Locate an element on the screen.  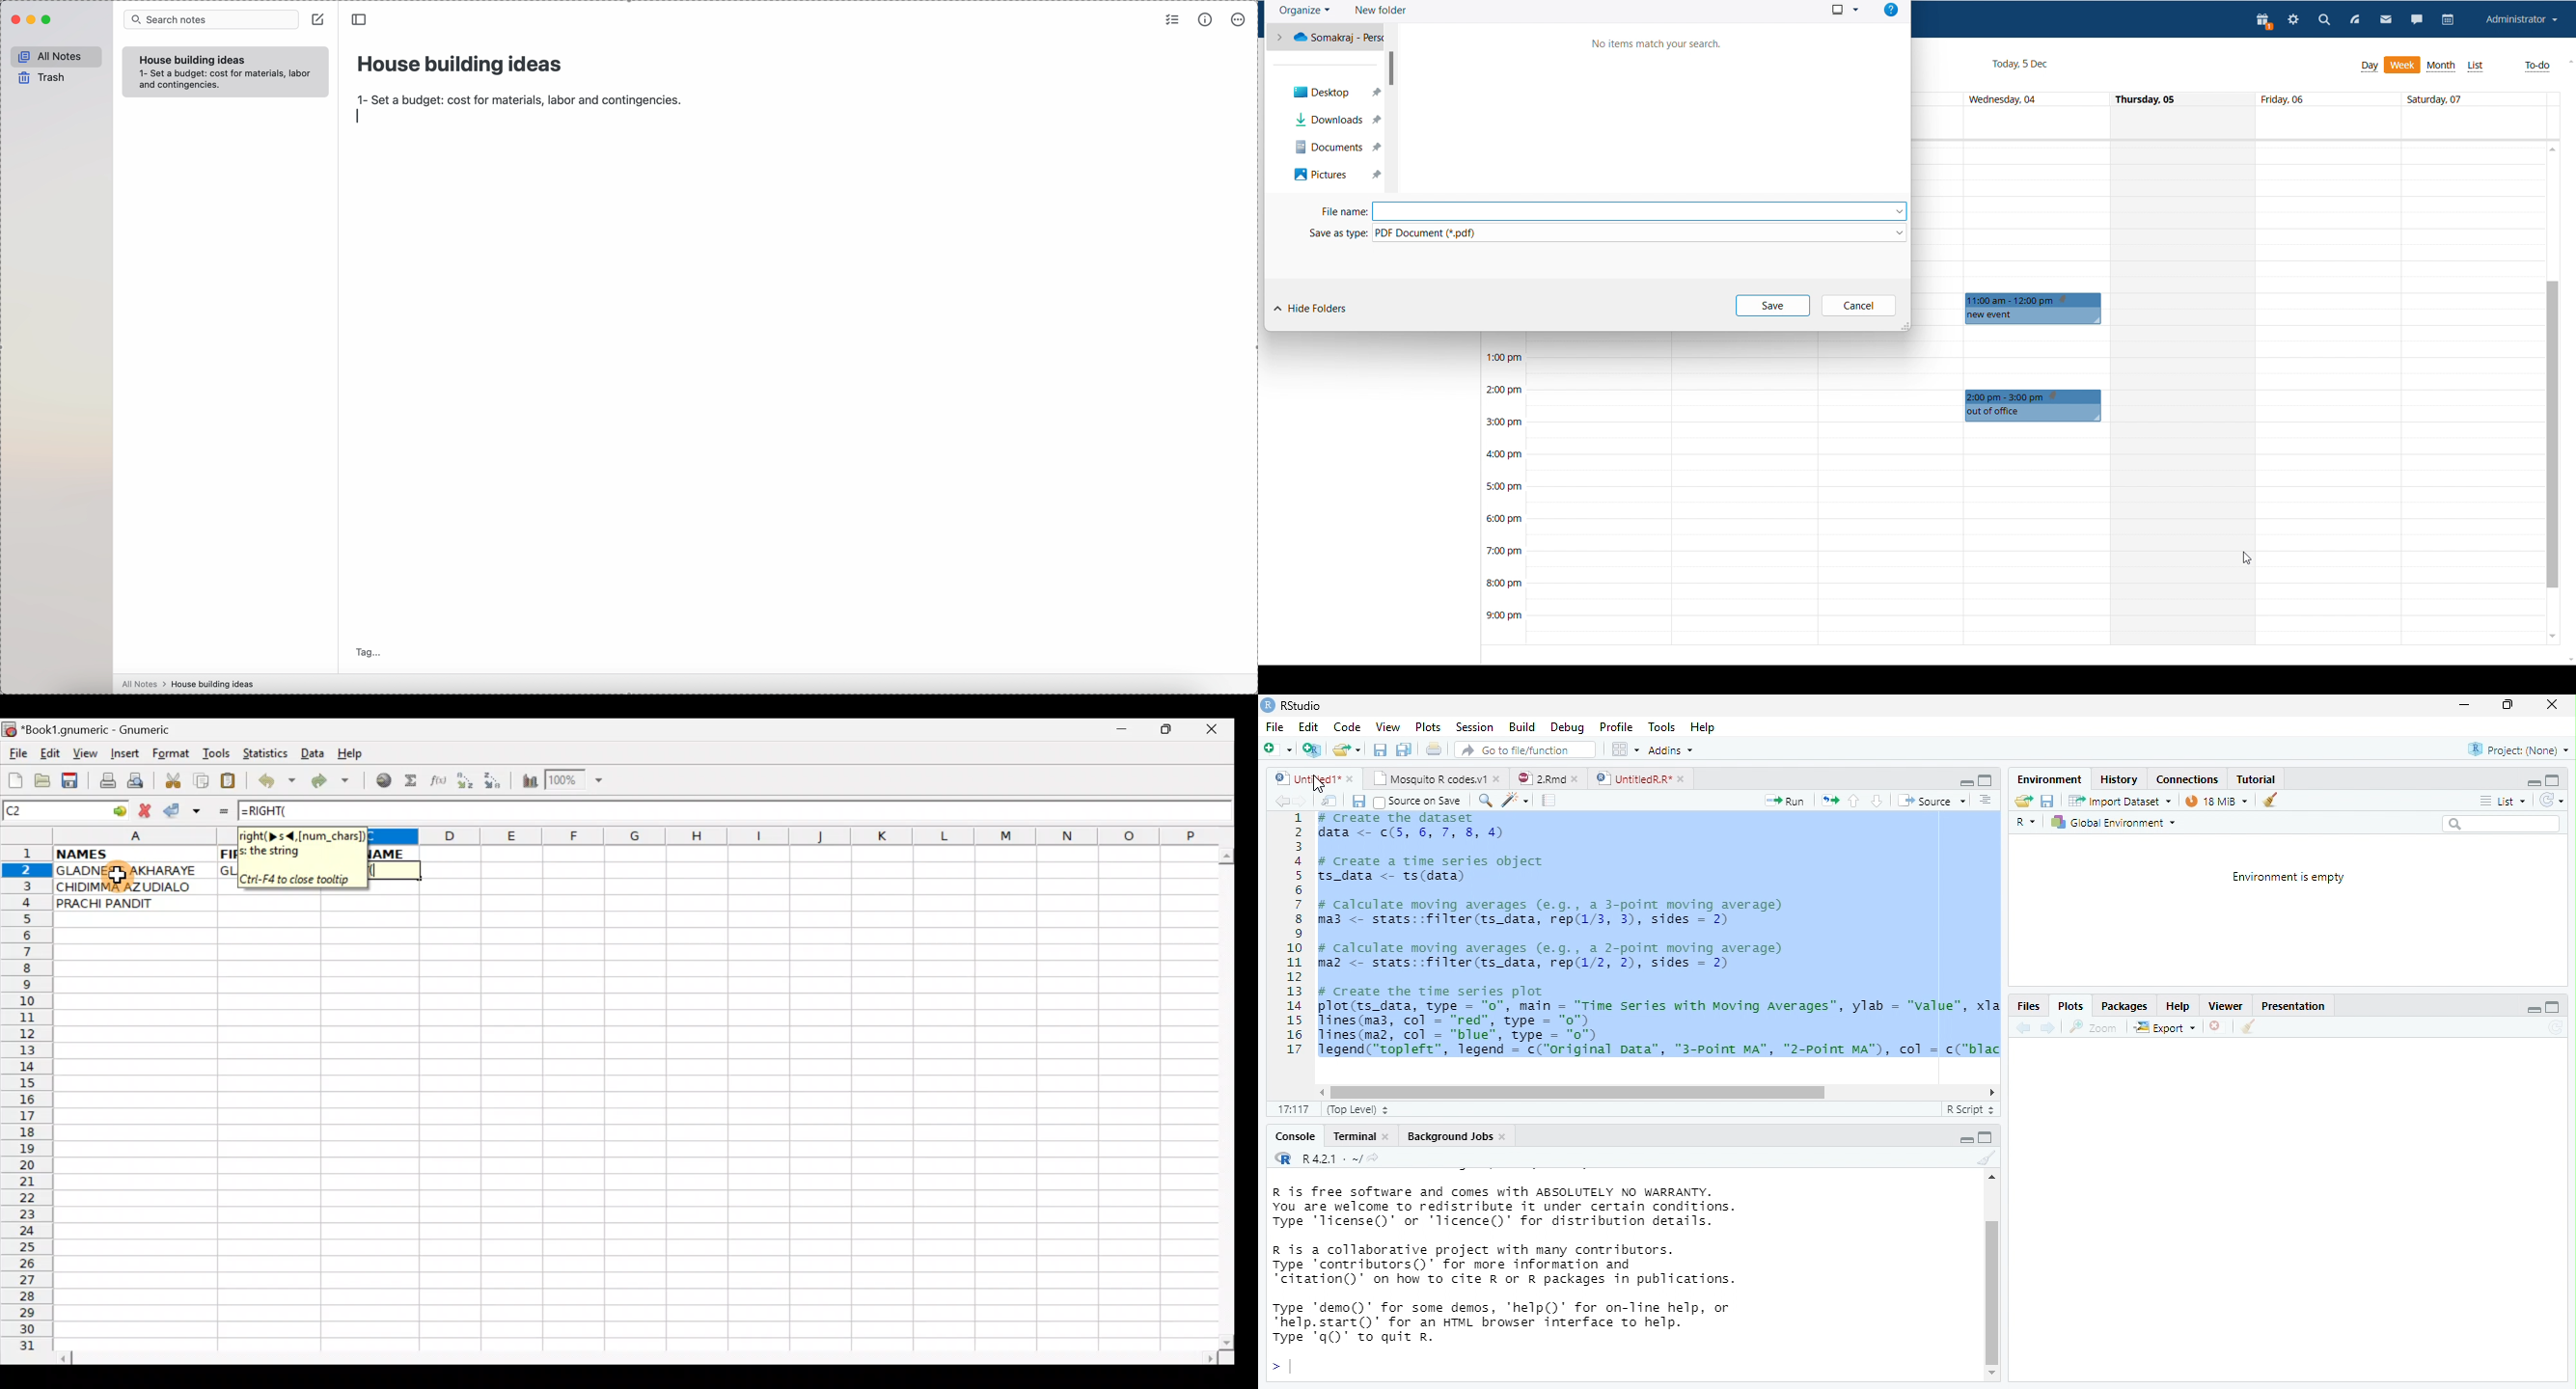
Terminal is located at coordinates (1354, 1136).